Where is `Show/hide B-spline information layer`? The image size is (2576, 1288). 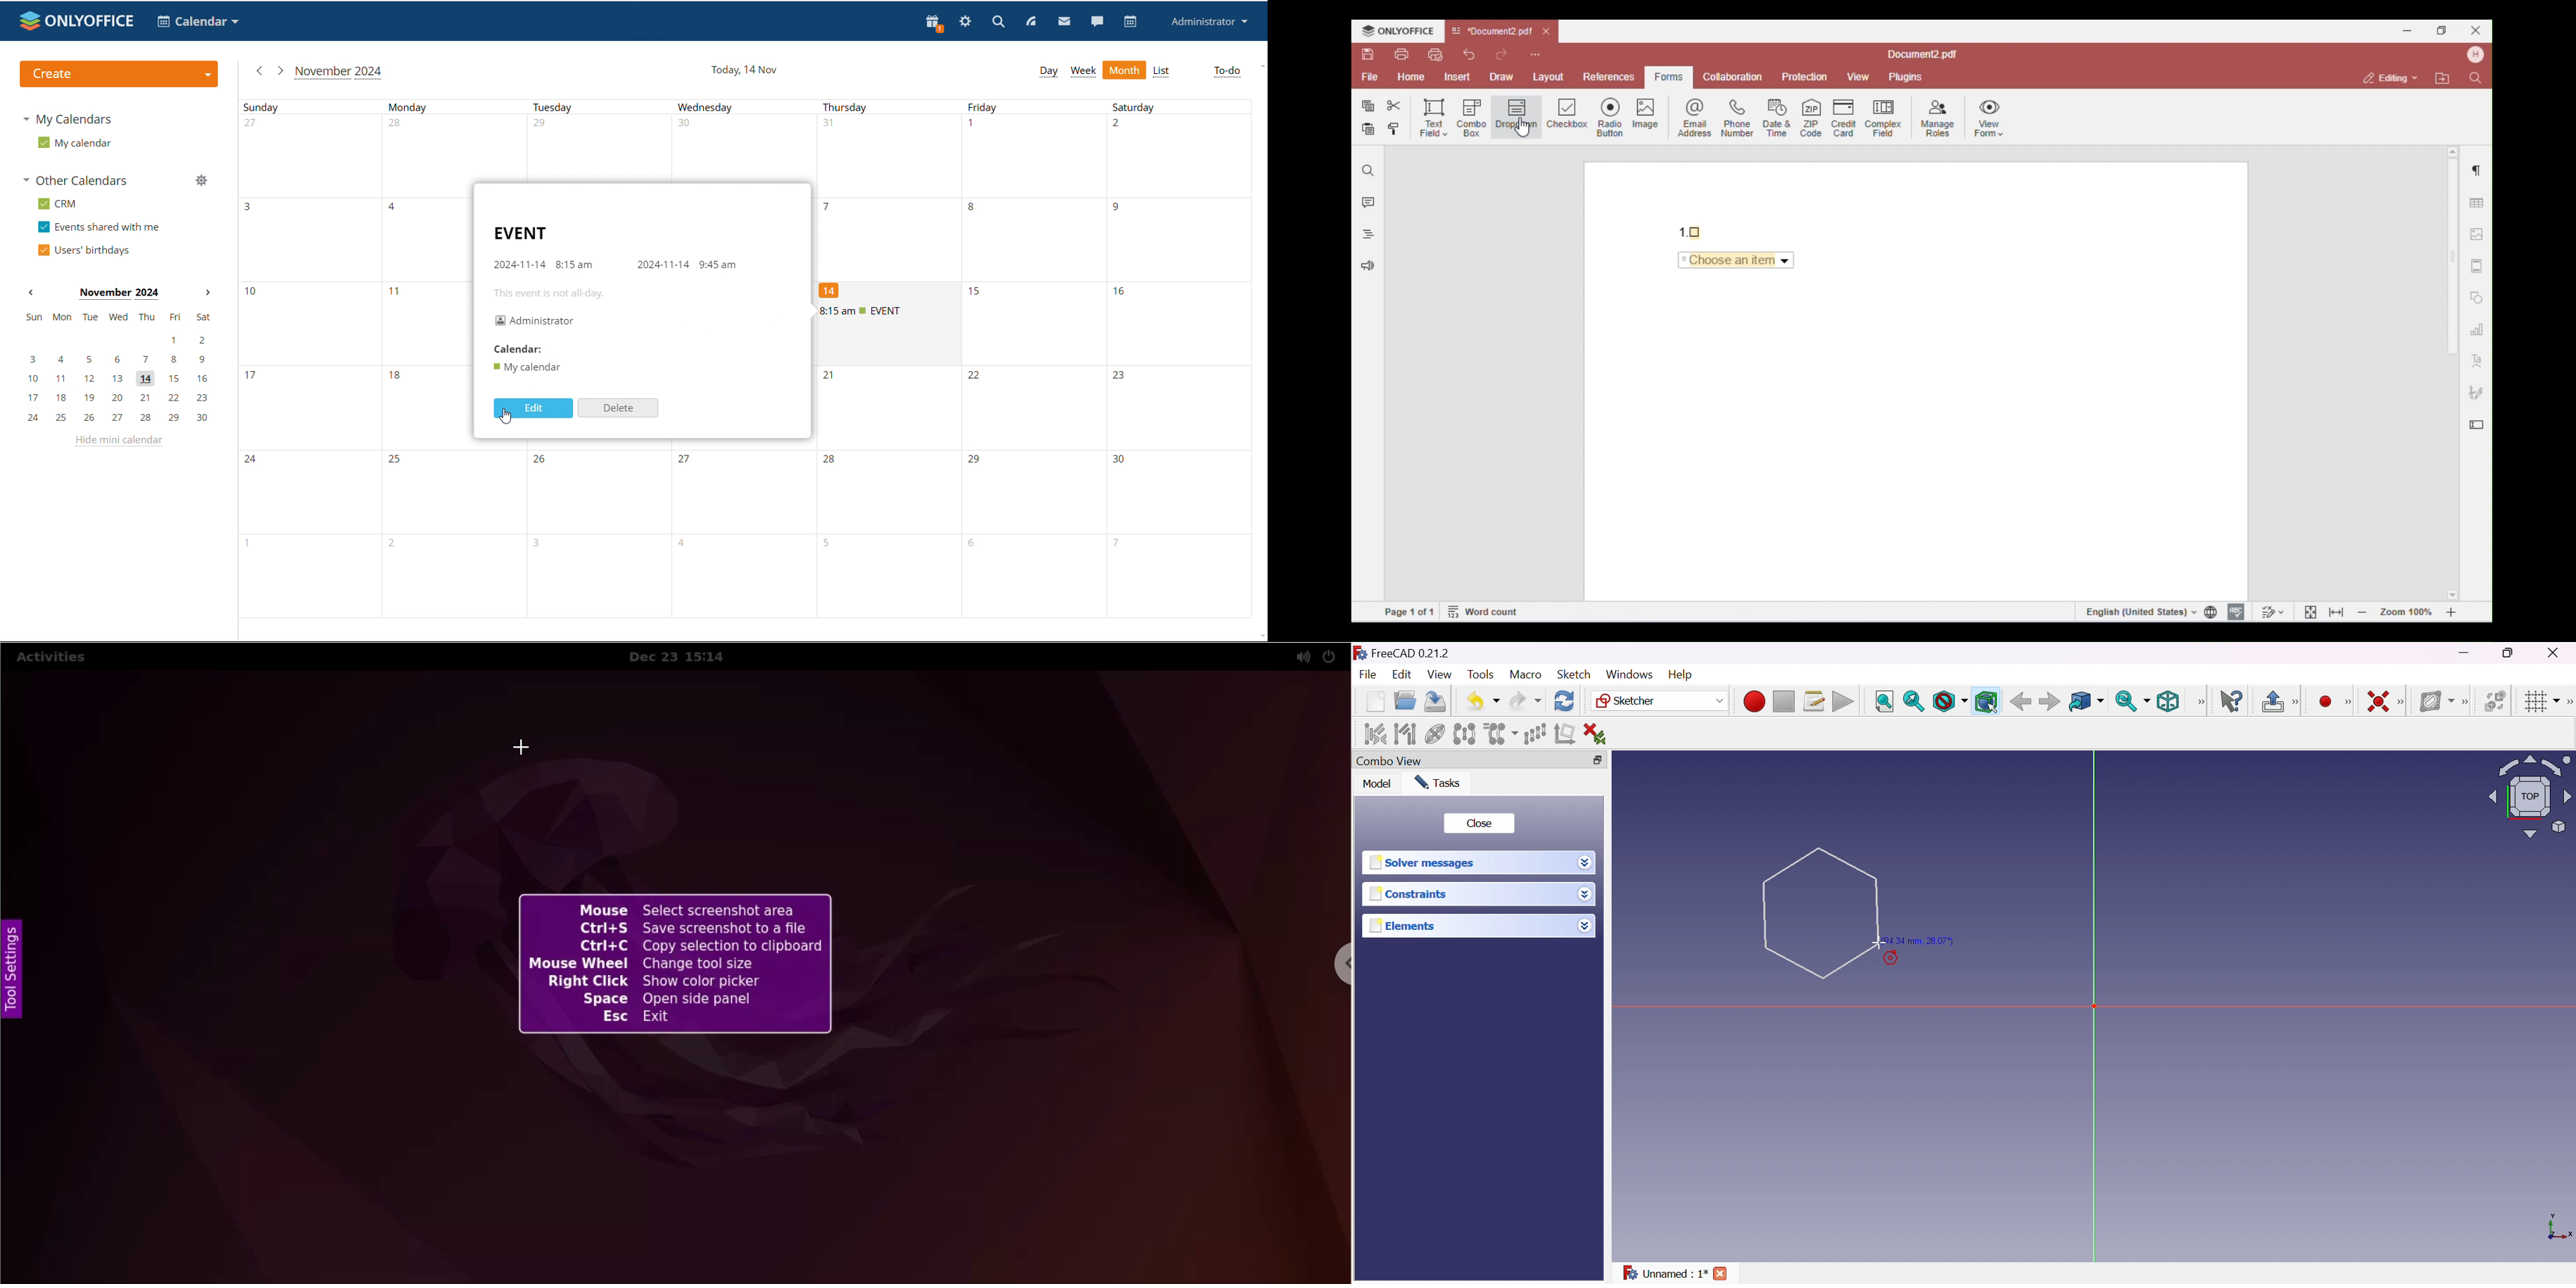
Show/hide B-spline information layer is located at coordinates (2436, 701).